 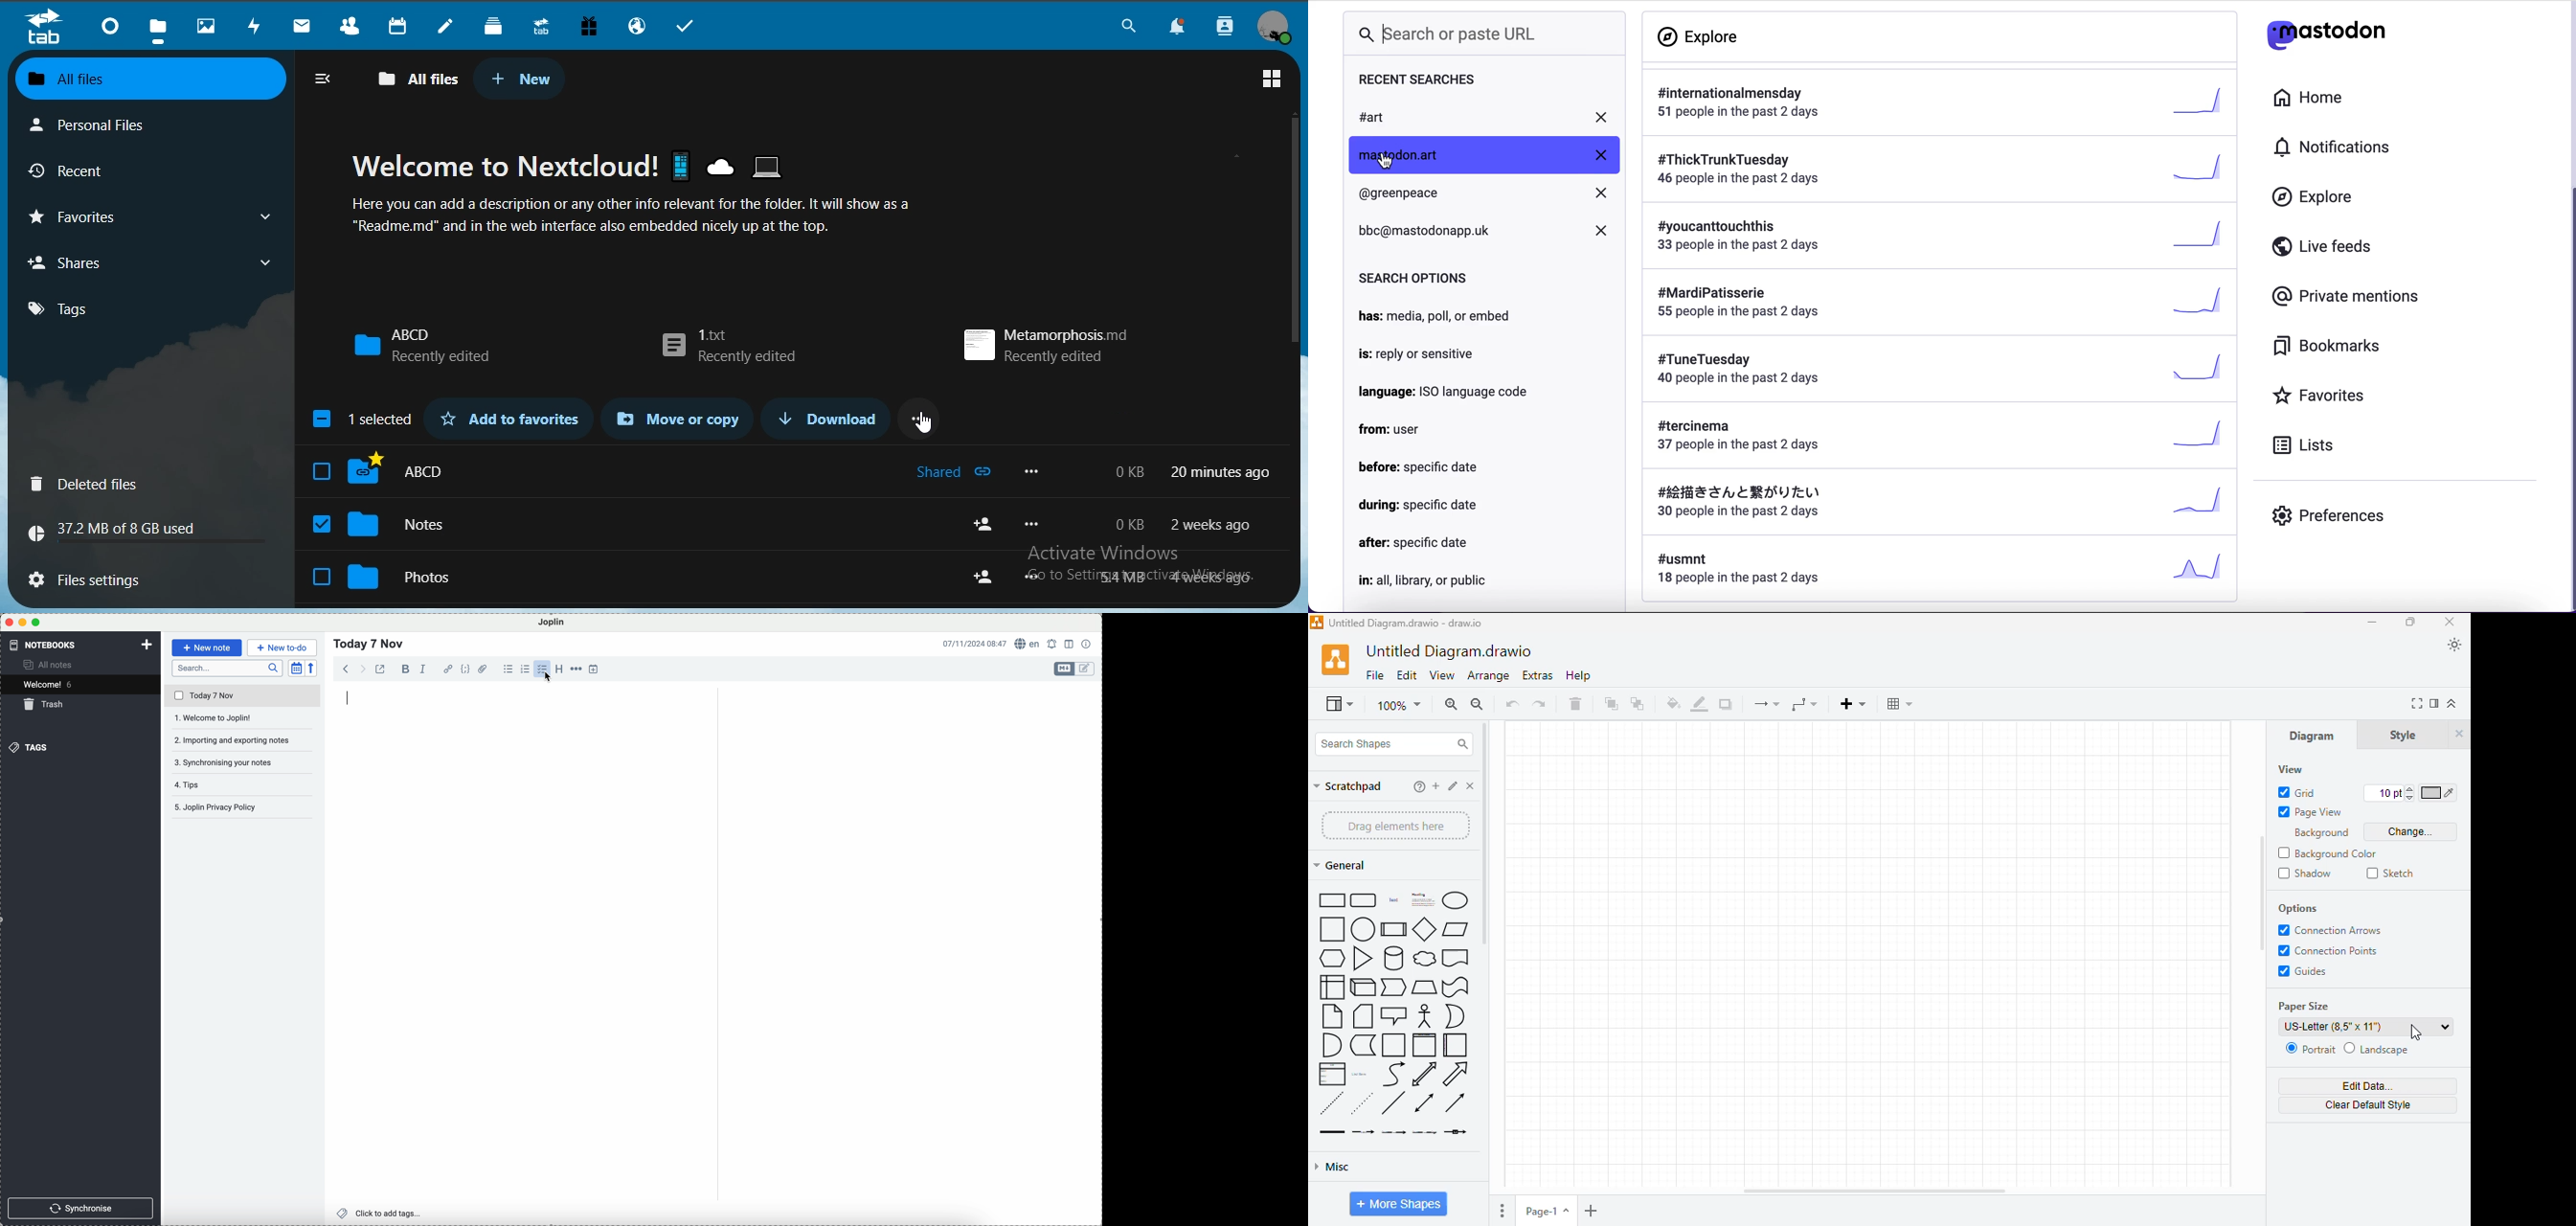 I want to click on Welcome to Nextcloud!, so click(x=578, y=162).